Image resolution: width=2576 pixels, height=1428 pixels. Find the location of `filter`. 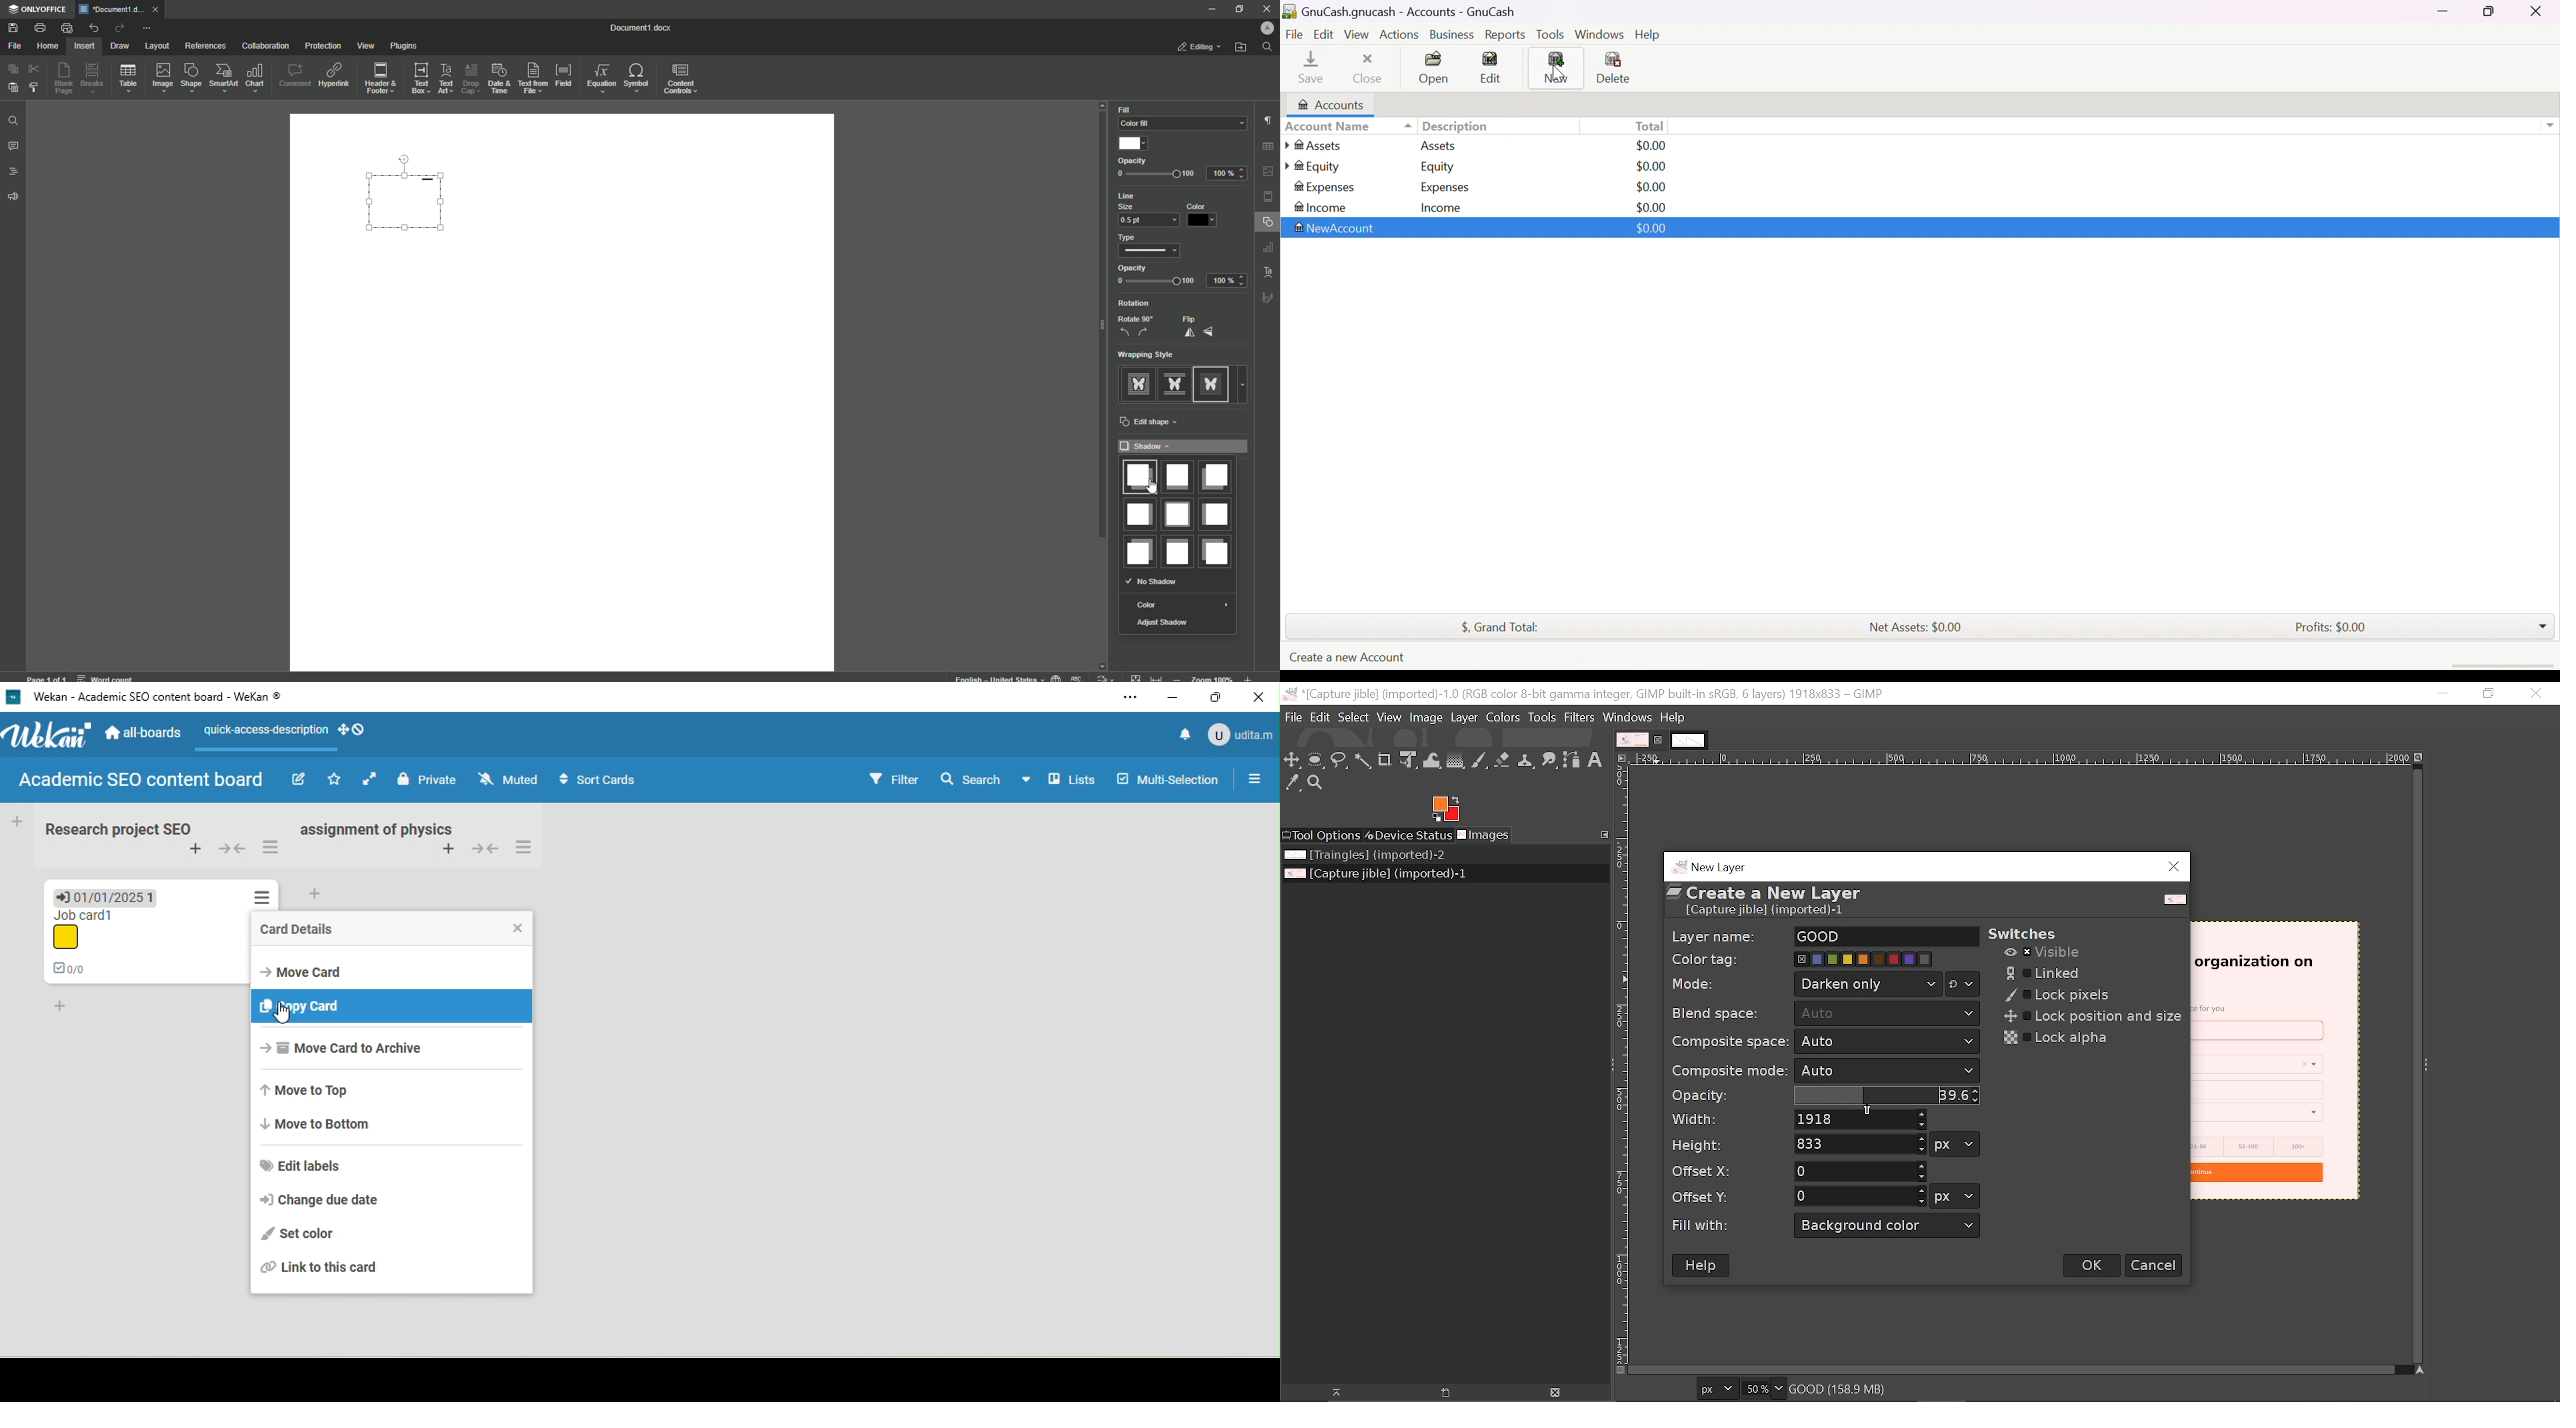

filter is located at coordinates (893, 779).